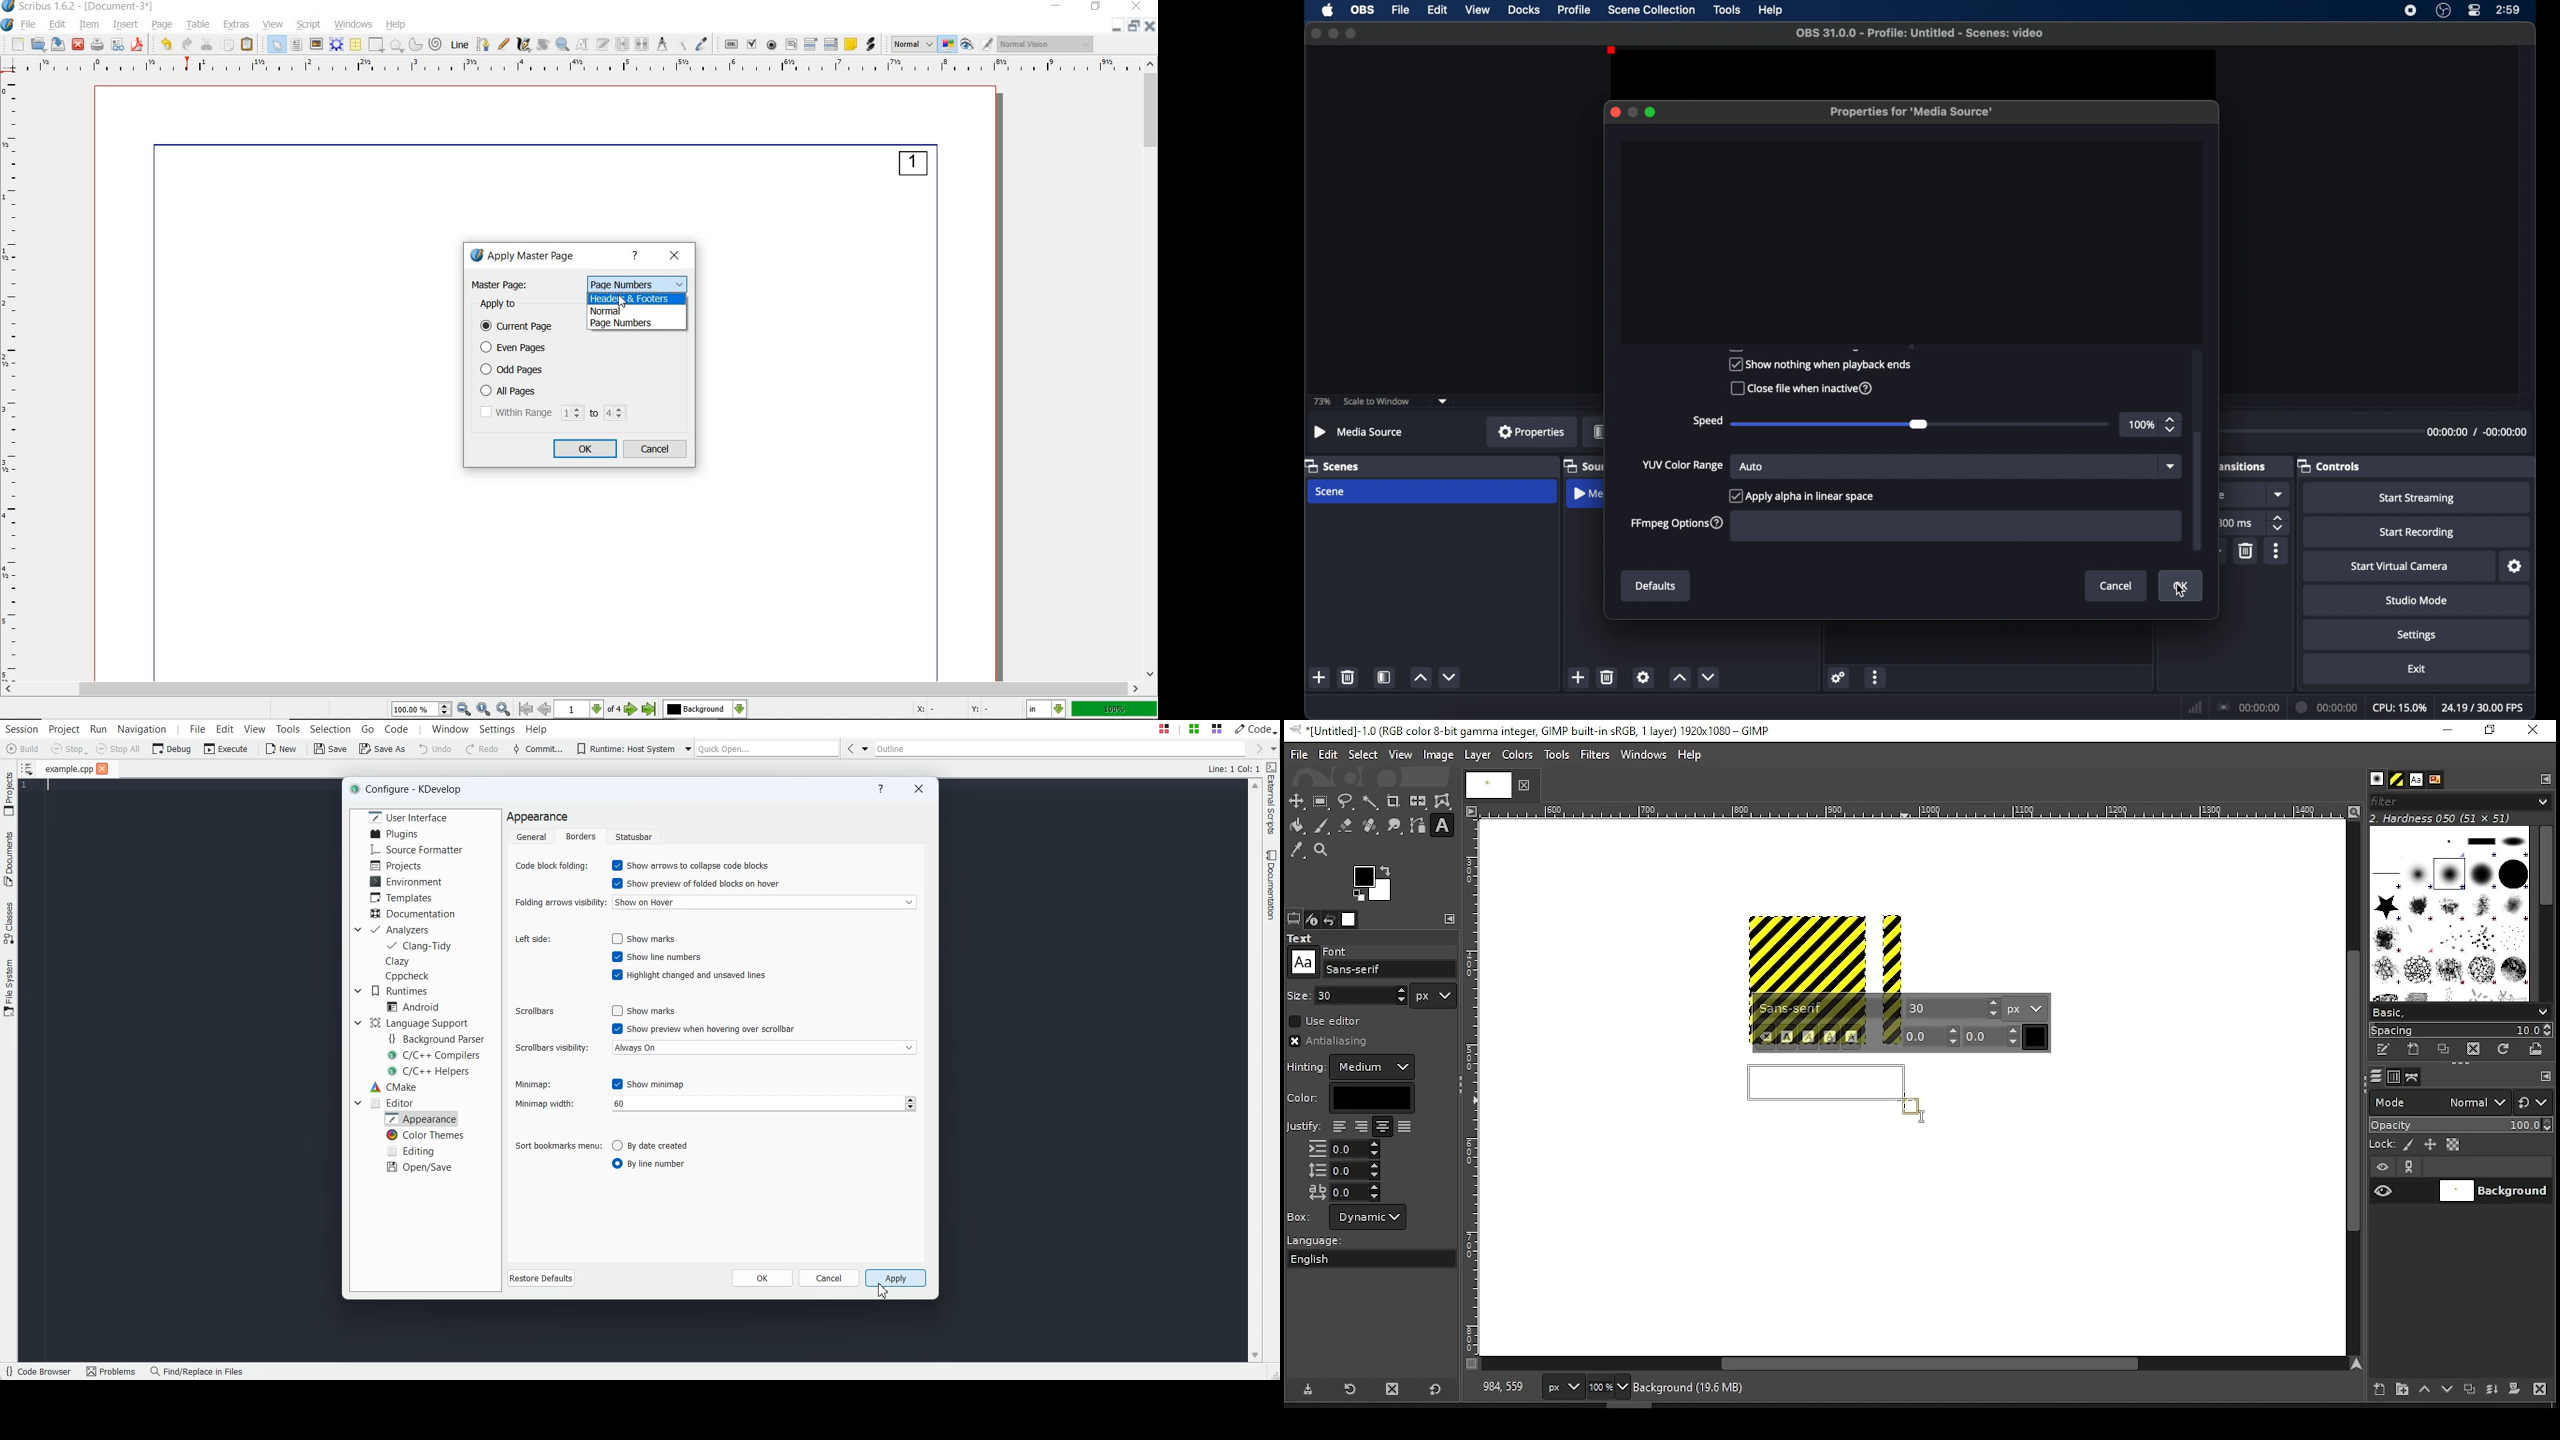 Image resolution: width=2576 pixels, height=1456 pixels. What do you see at coordinates (640, 298) in the screenshot?
I see `Header & Footers` at bounding box center [640, 298].